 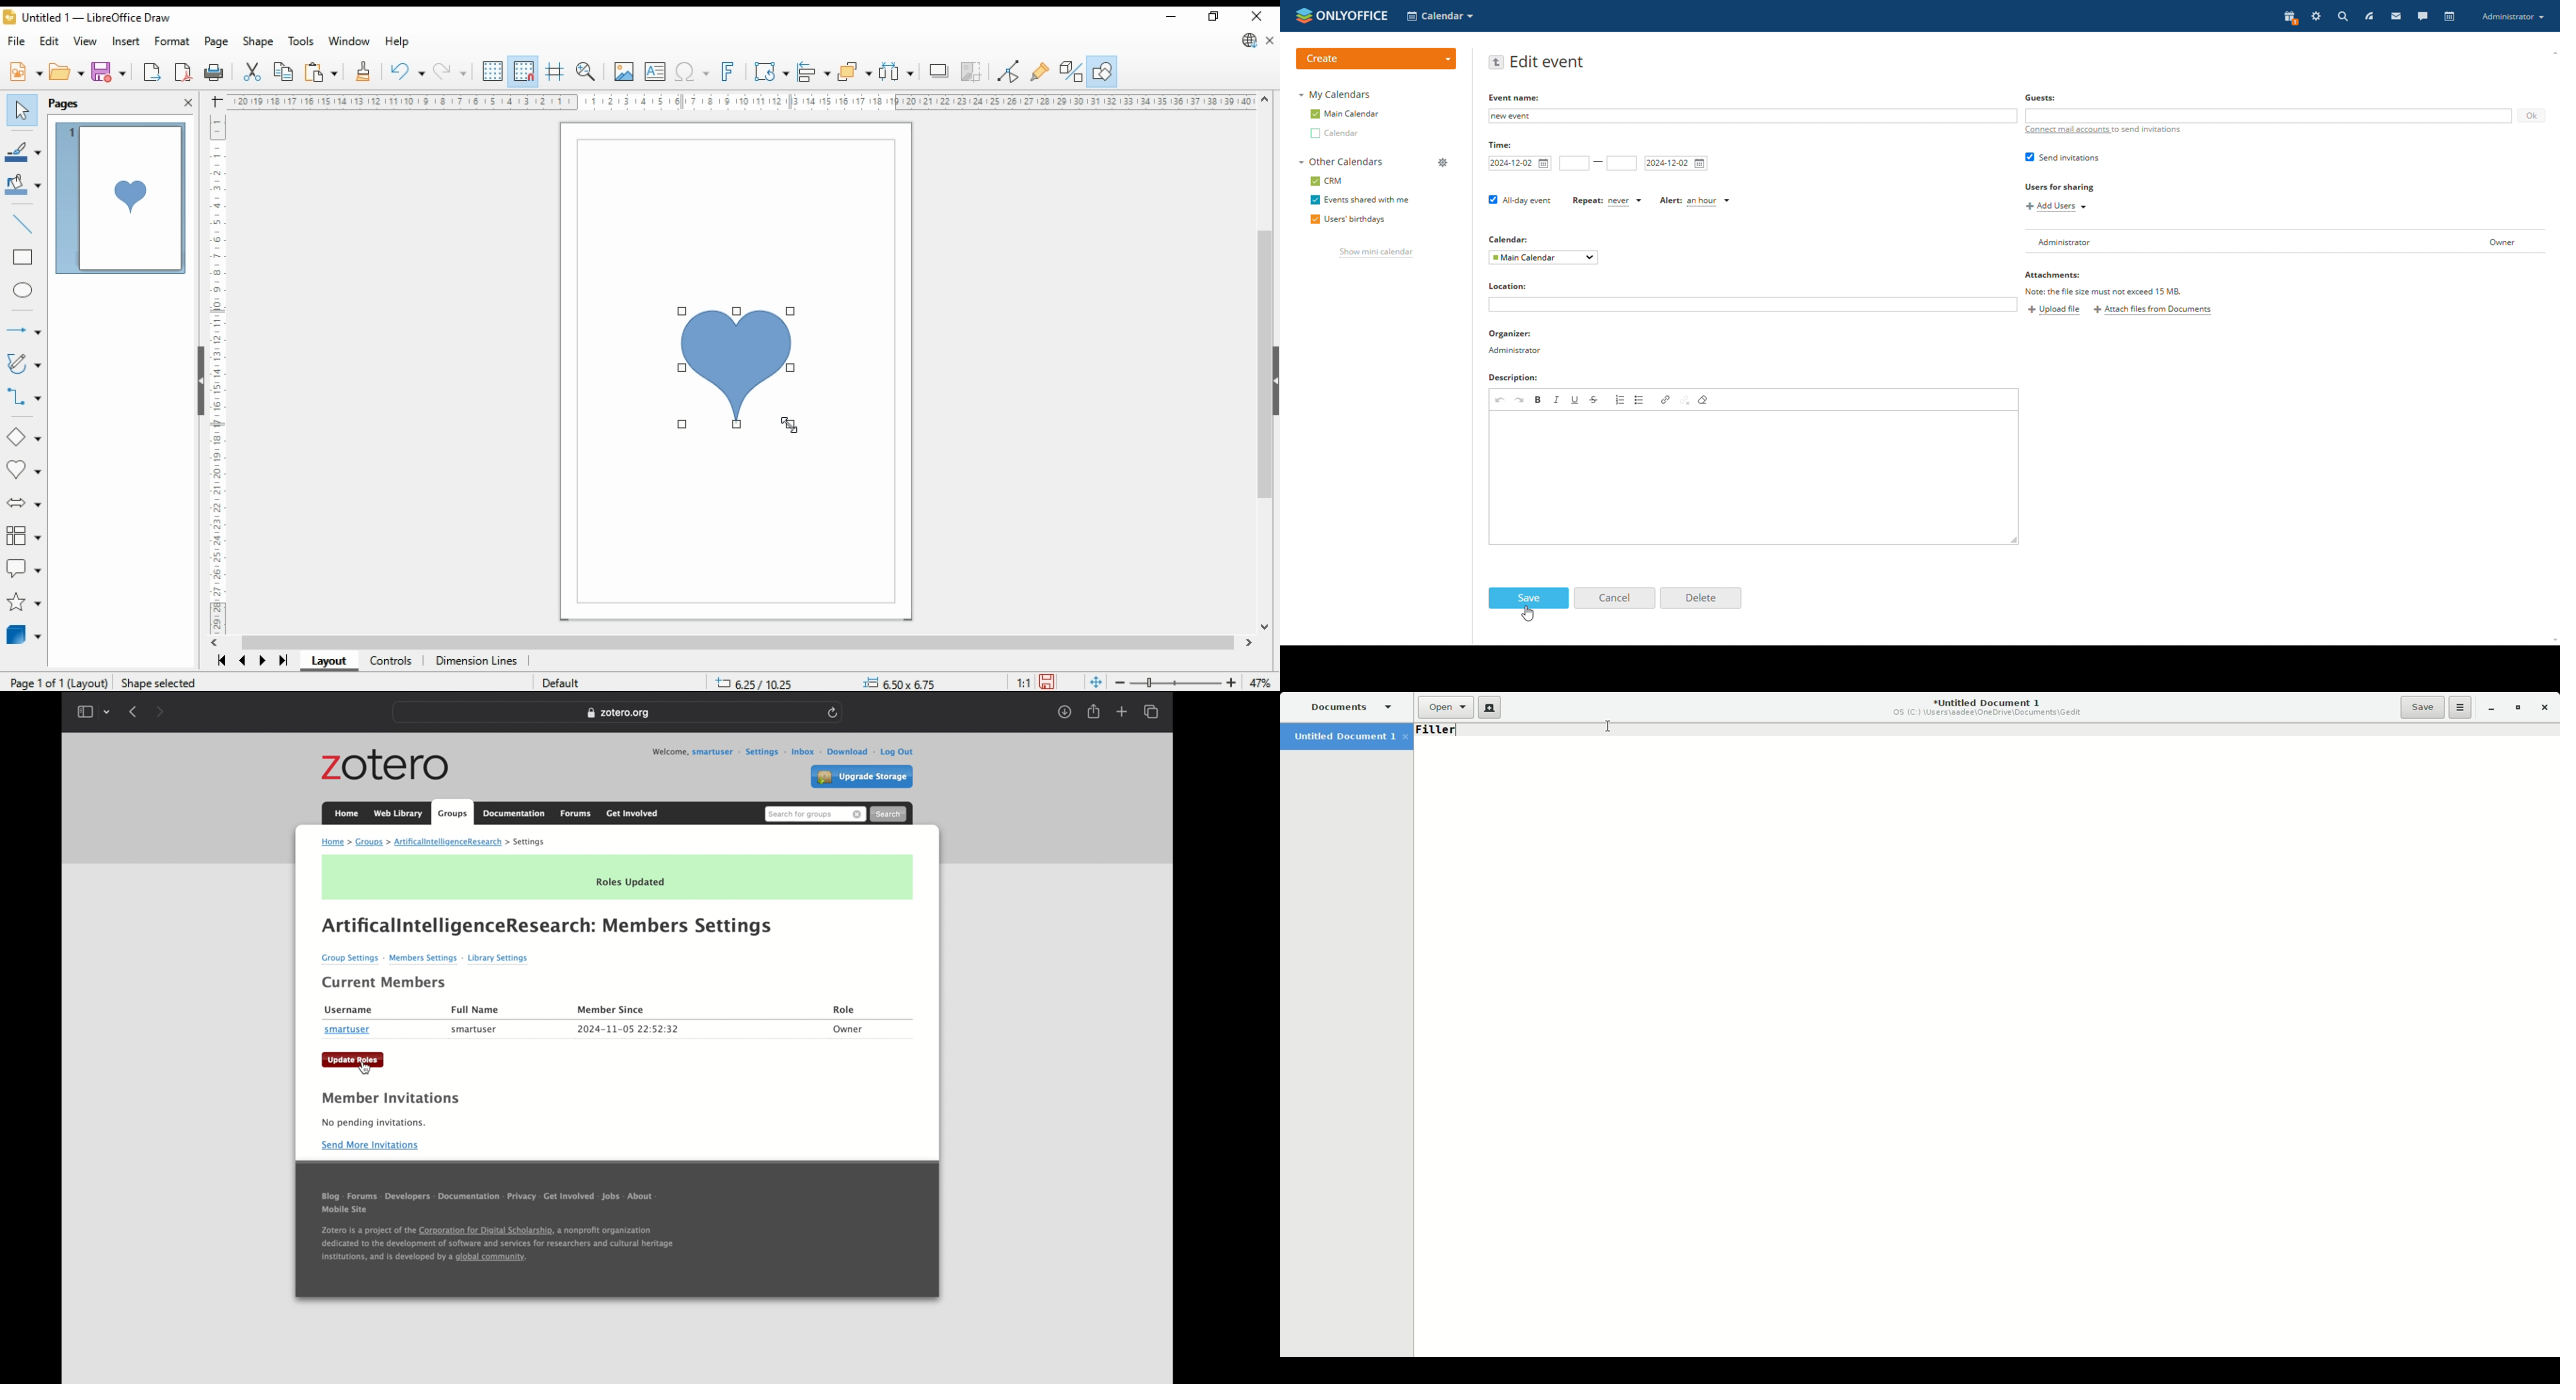 What do you see at coordinates (85, 712) in the screenshot?
I see `show sidebar` at bounding box center [85, 712].